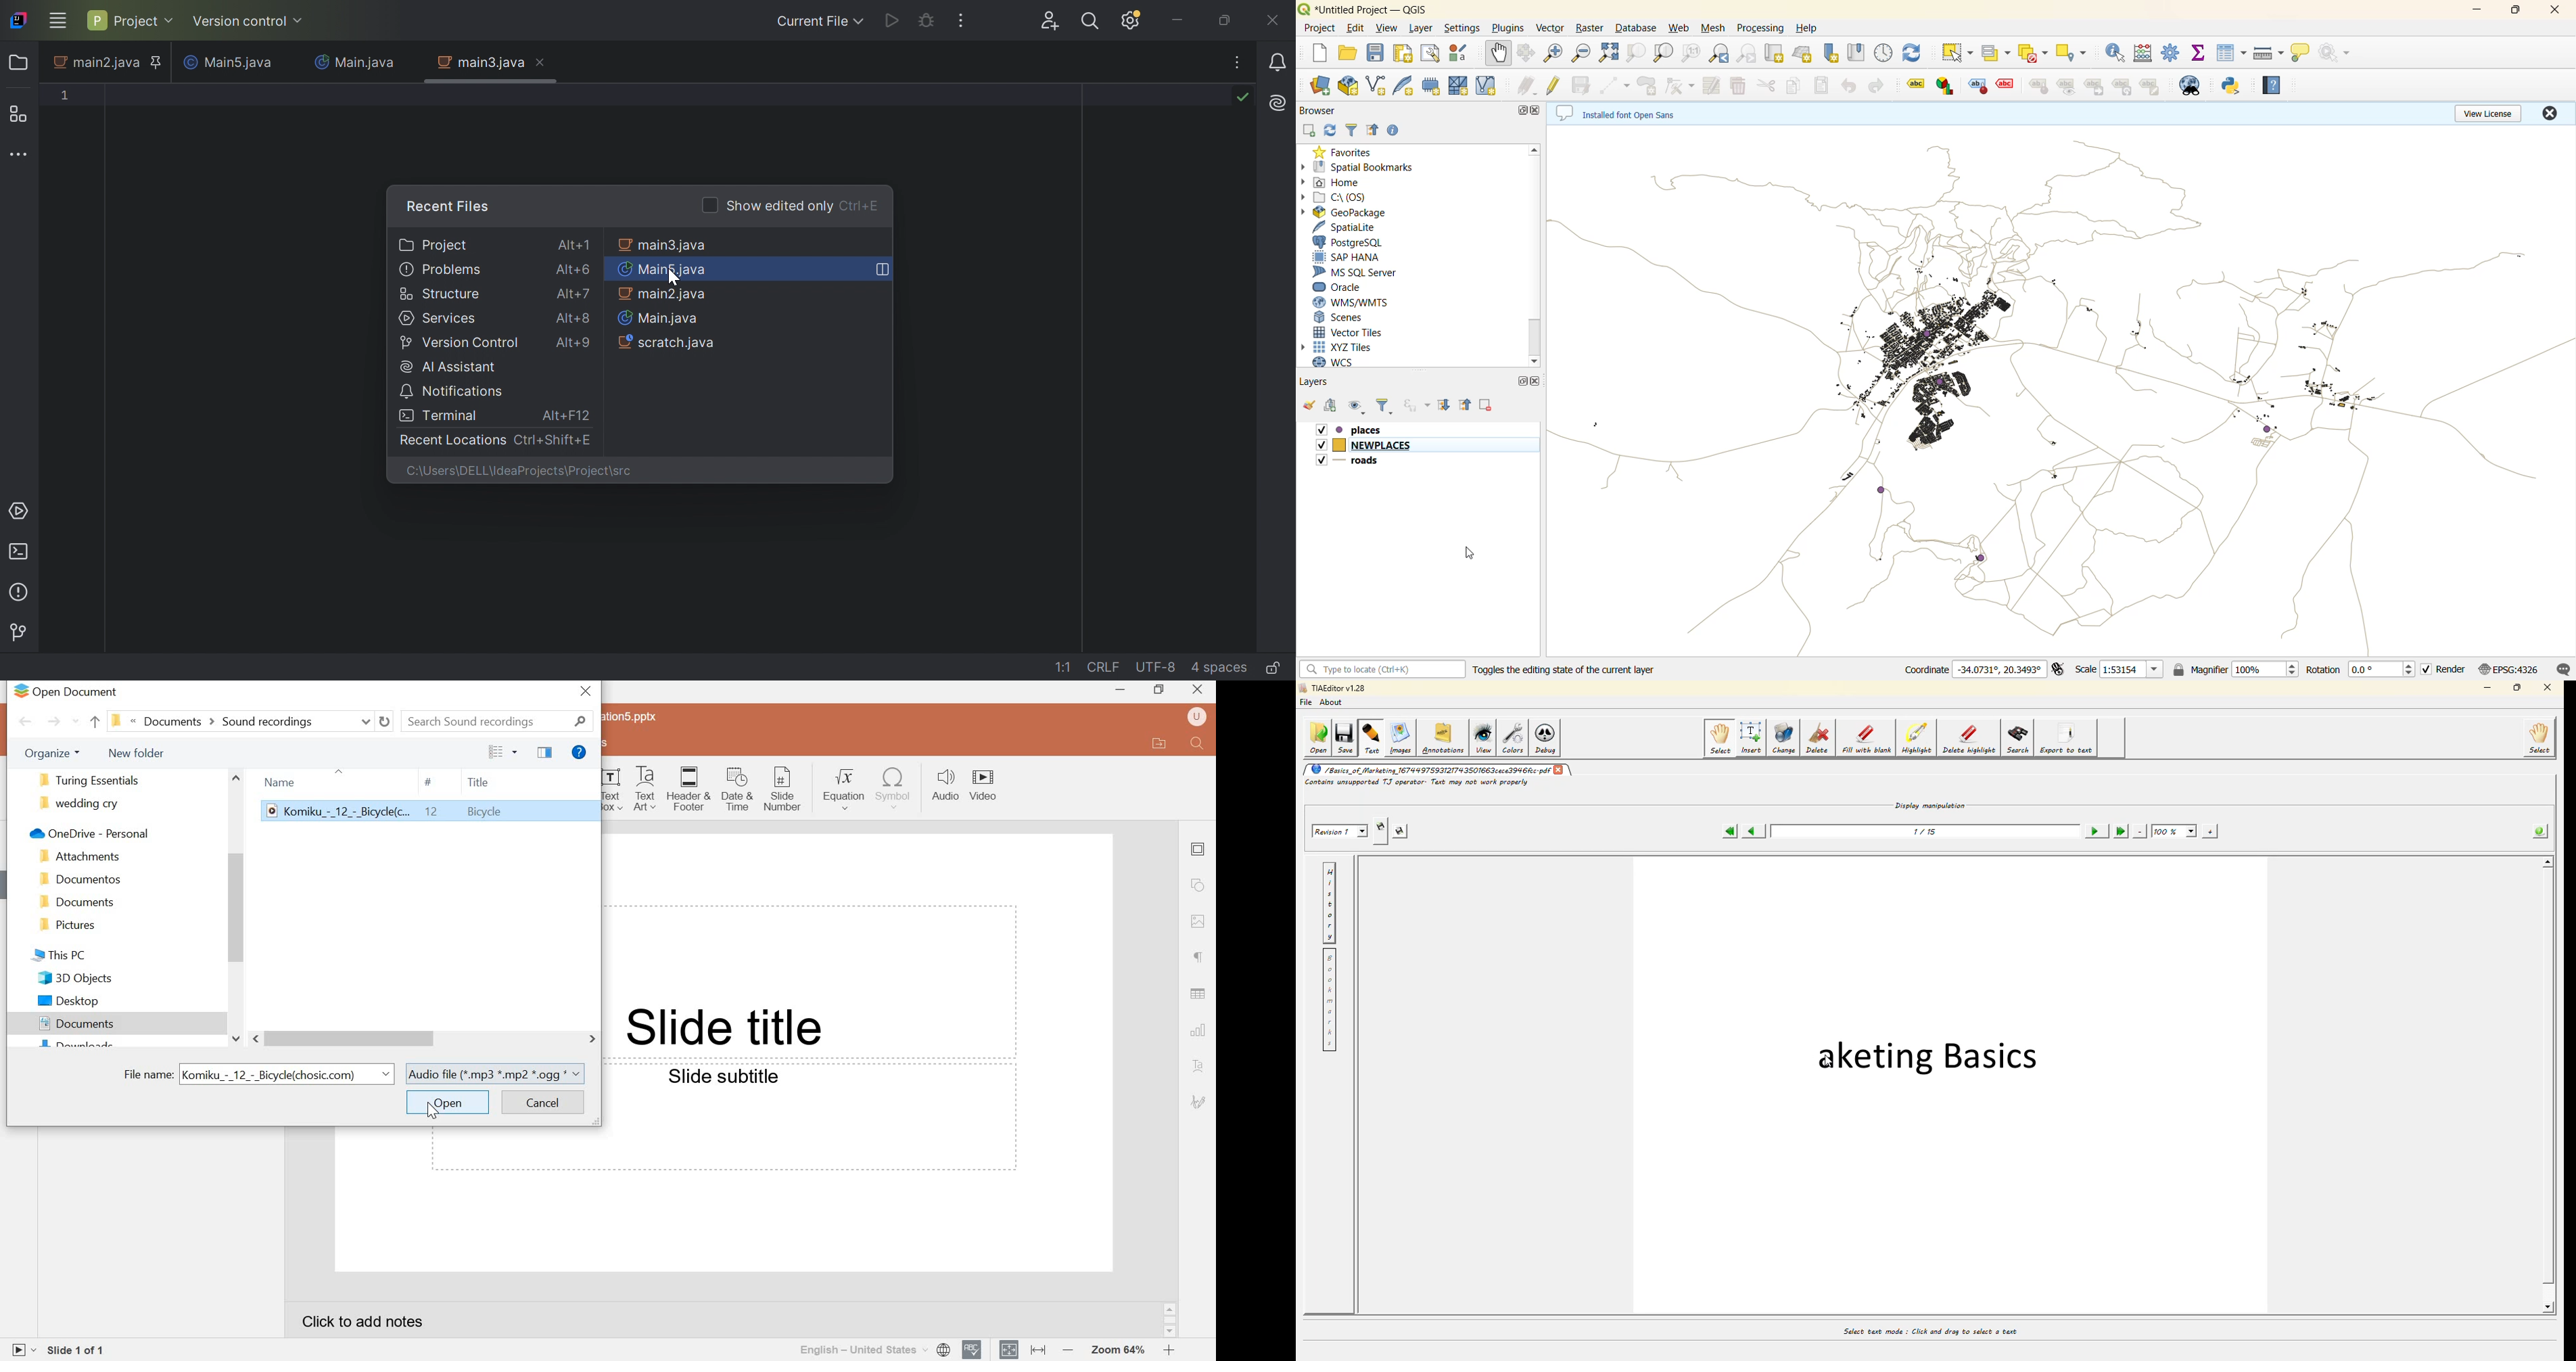 The height and width of the screenshot is (1372, 2576). Describe the element at coordinates (1038, 1350) in the screenshot. I see `Fit to width` at that location.